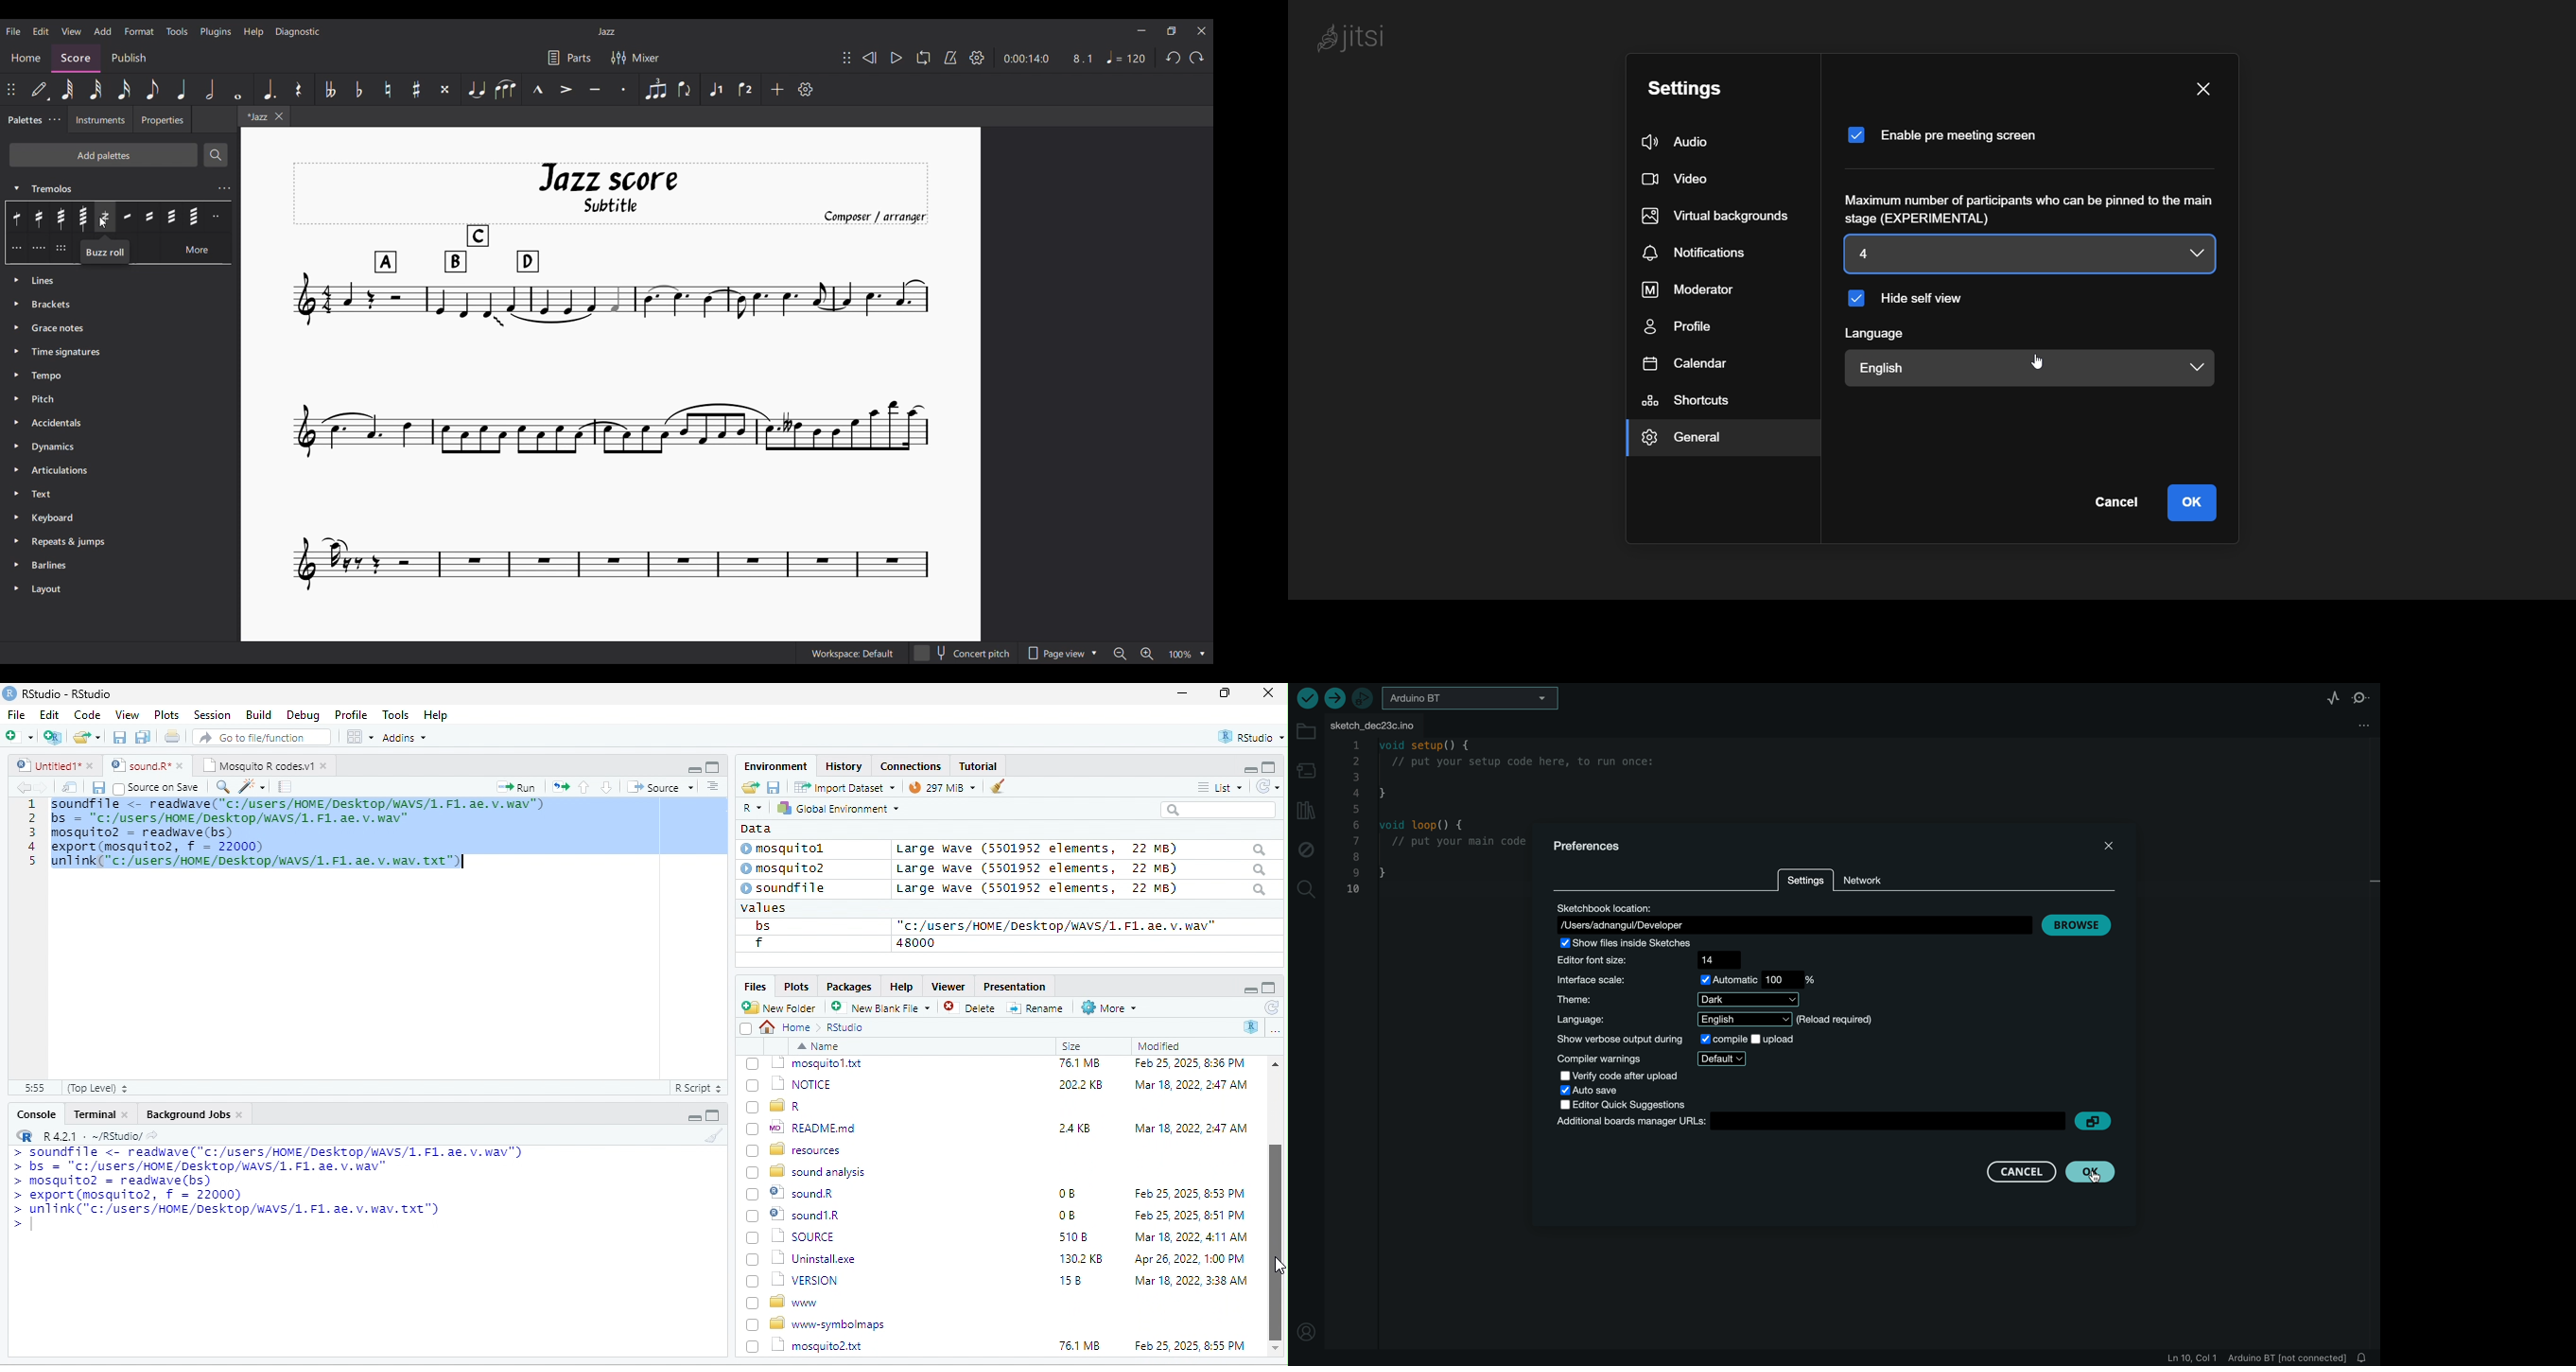 The width and height of the screenshot is (2576, 1372). I want to click on Divide measured Tremolo by 6, so click(61, 248).